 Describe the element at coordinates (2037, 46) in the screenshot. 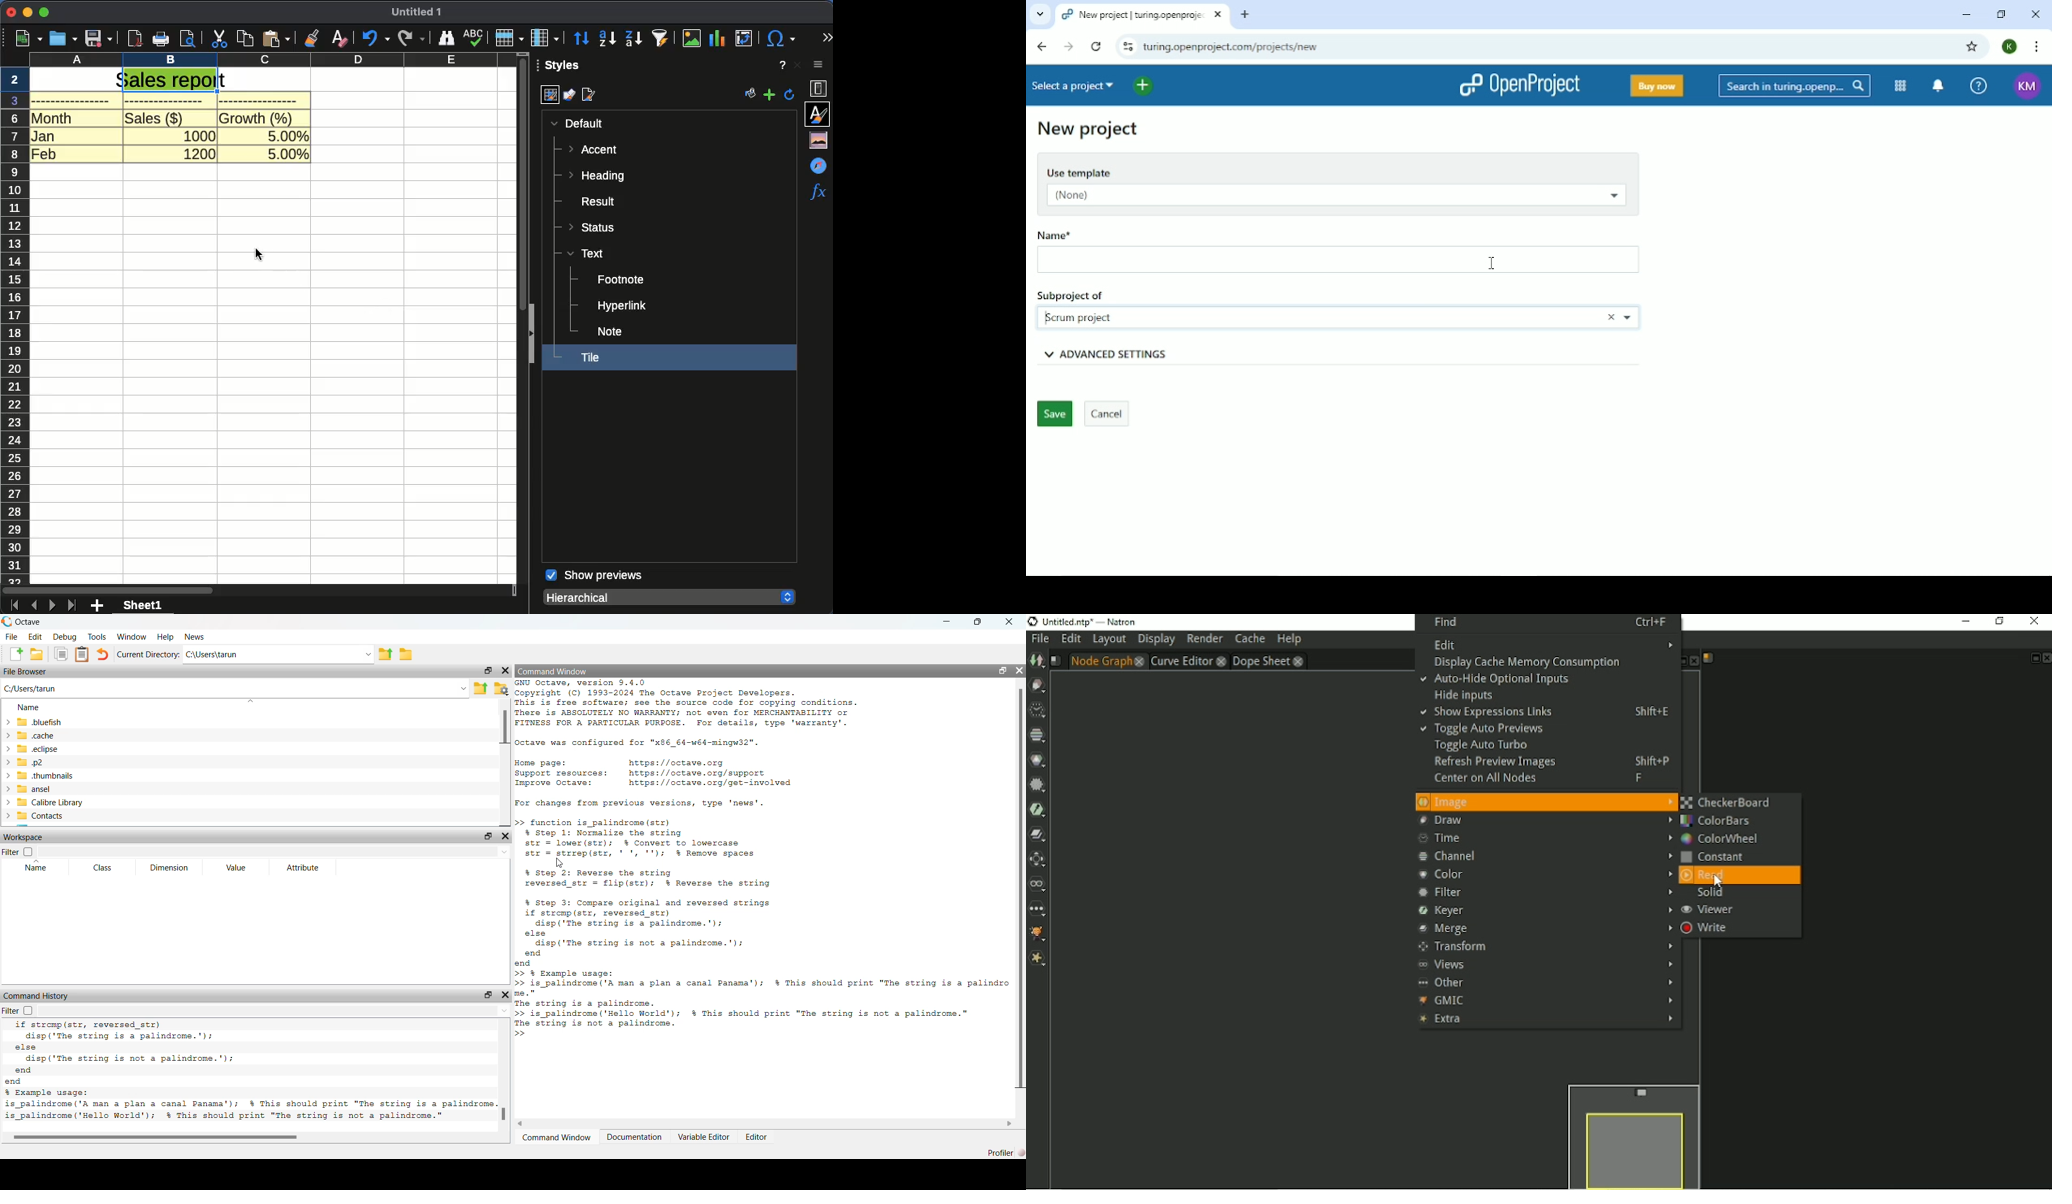

I see `Customize and control google chrome` at that location.